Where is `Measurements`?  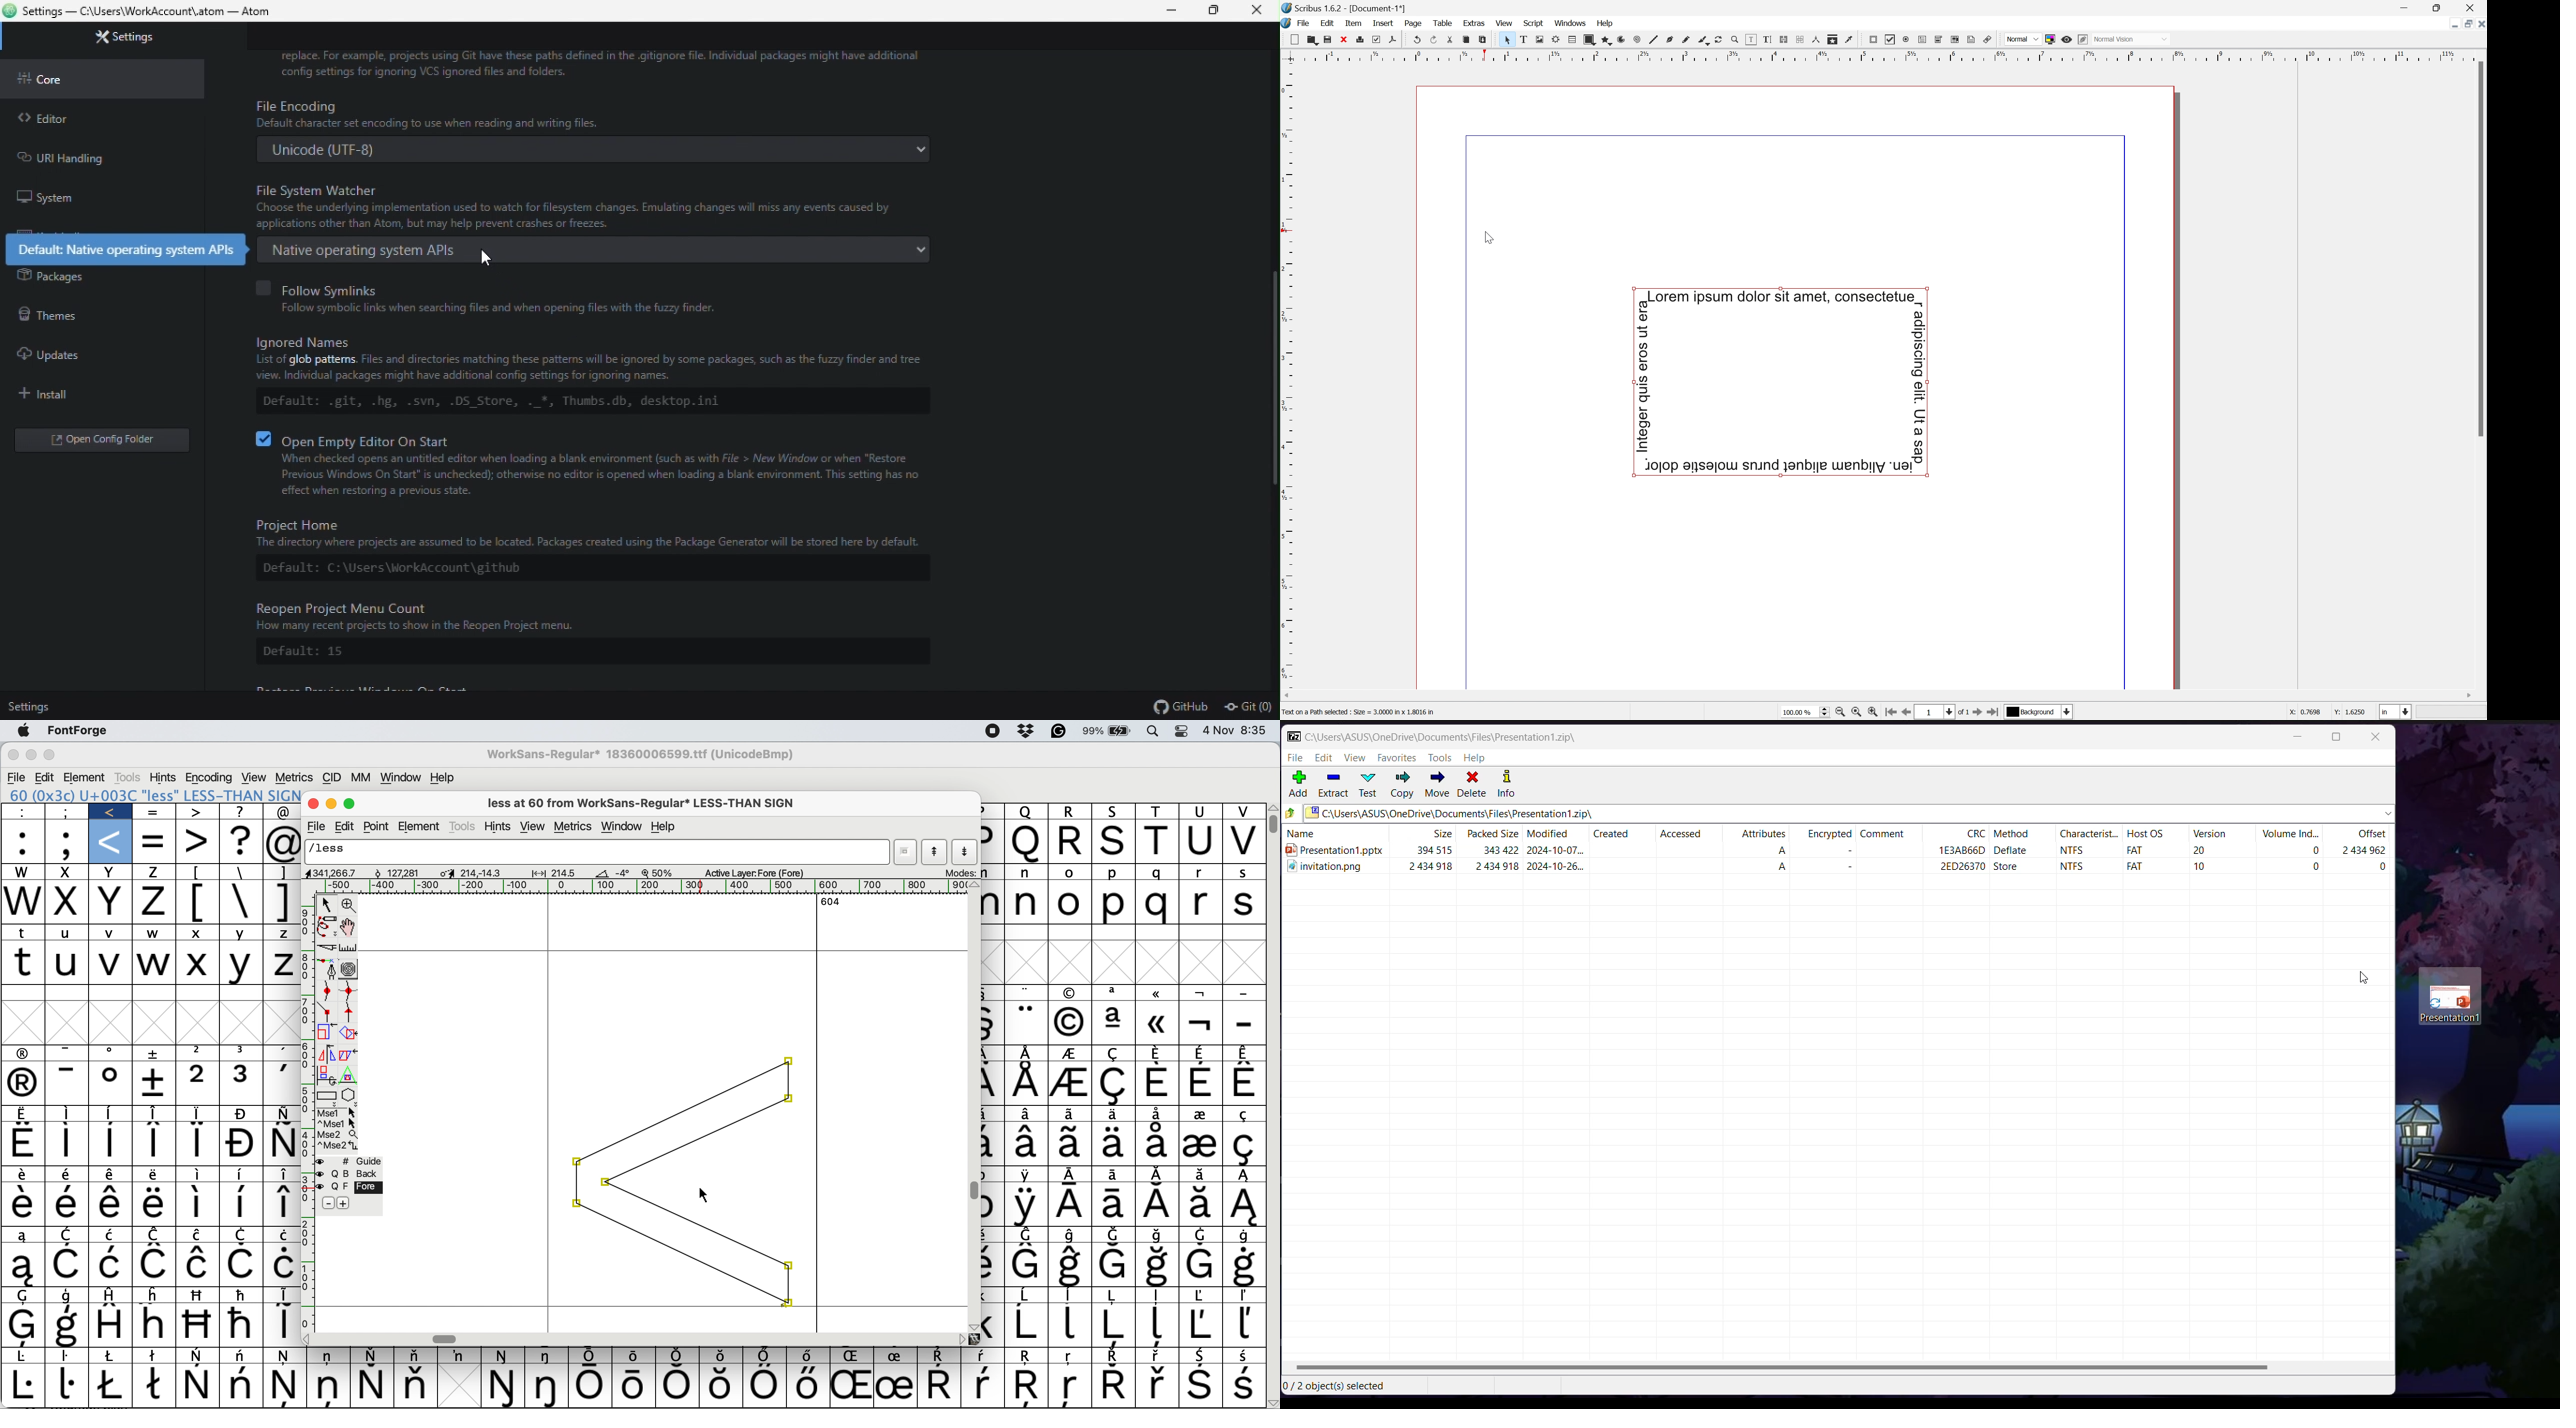
Measurements is located at coordinates (1817, 39).